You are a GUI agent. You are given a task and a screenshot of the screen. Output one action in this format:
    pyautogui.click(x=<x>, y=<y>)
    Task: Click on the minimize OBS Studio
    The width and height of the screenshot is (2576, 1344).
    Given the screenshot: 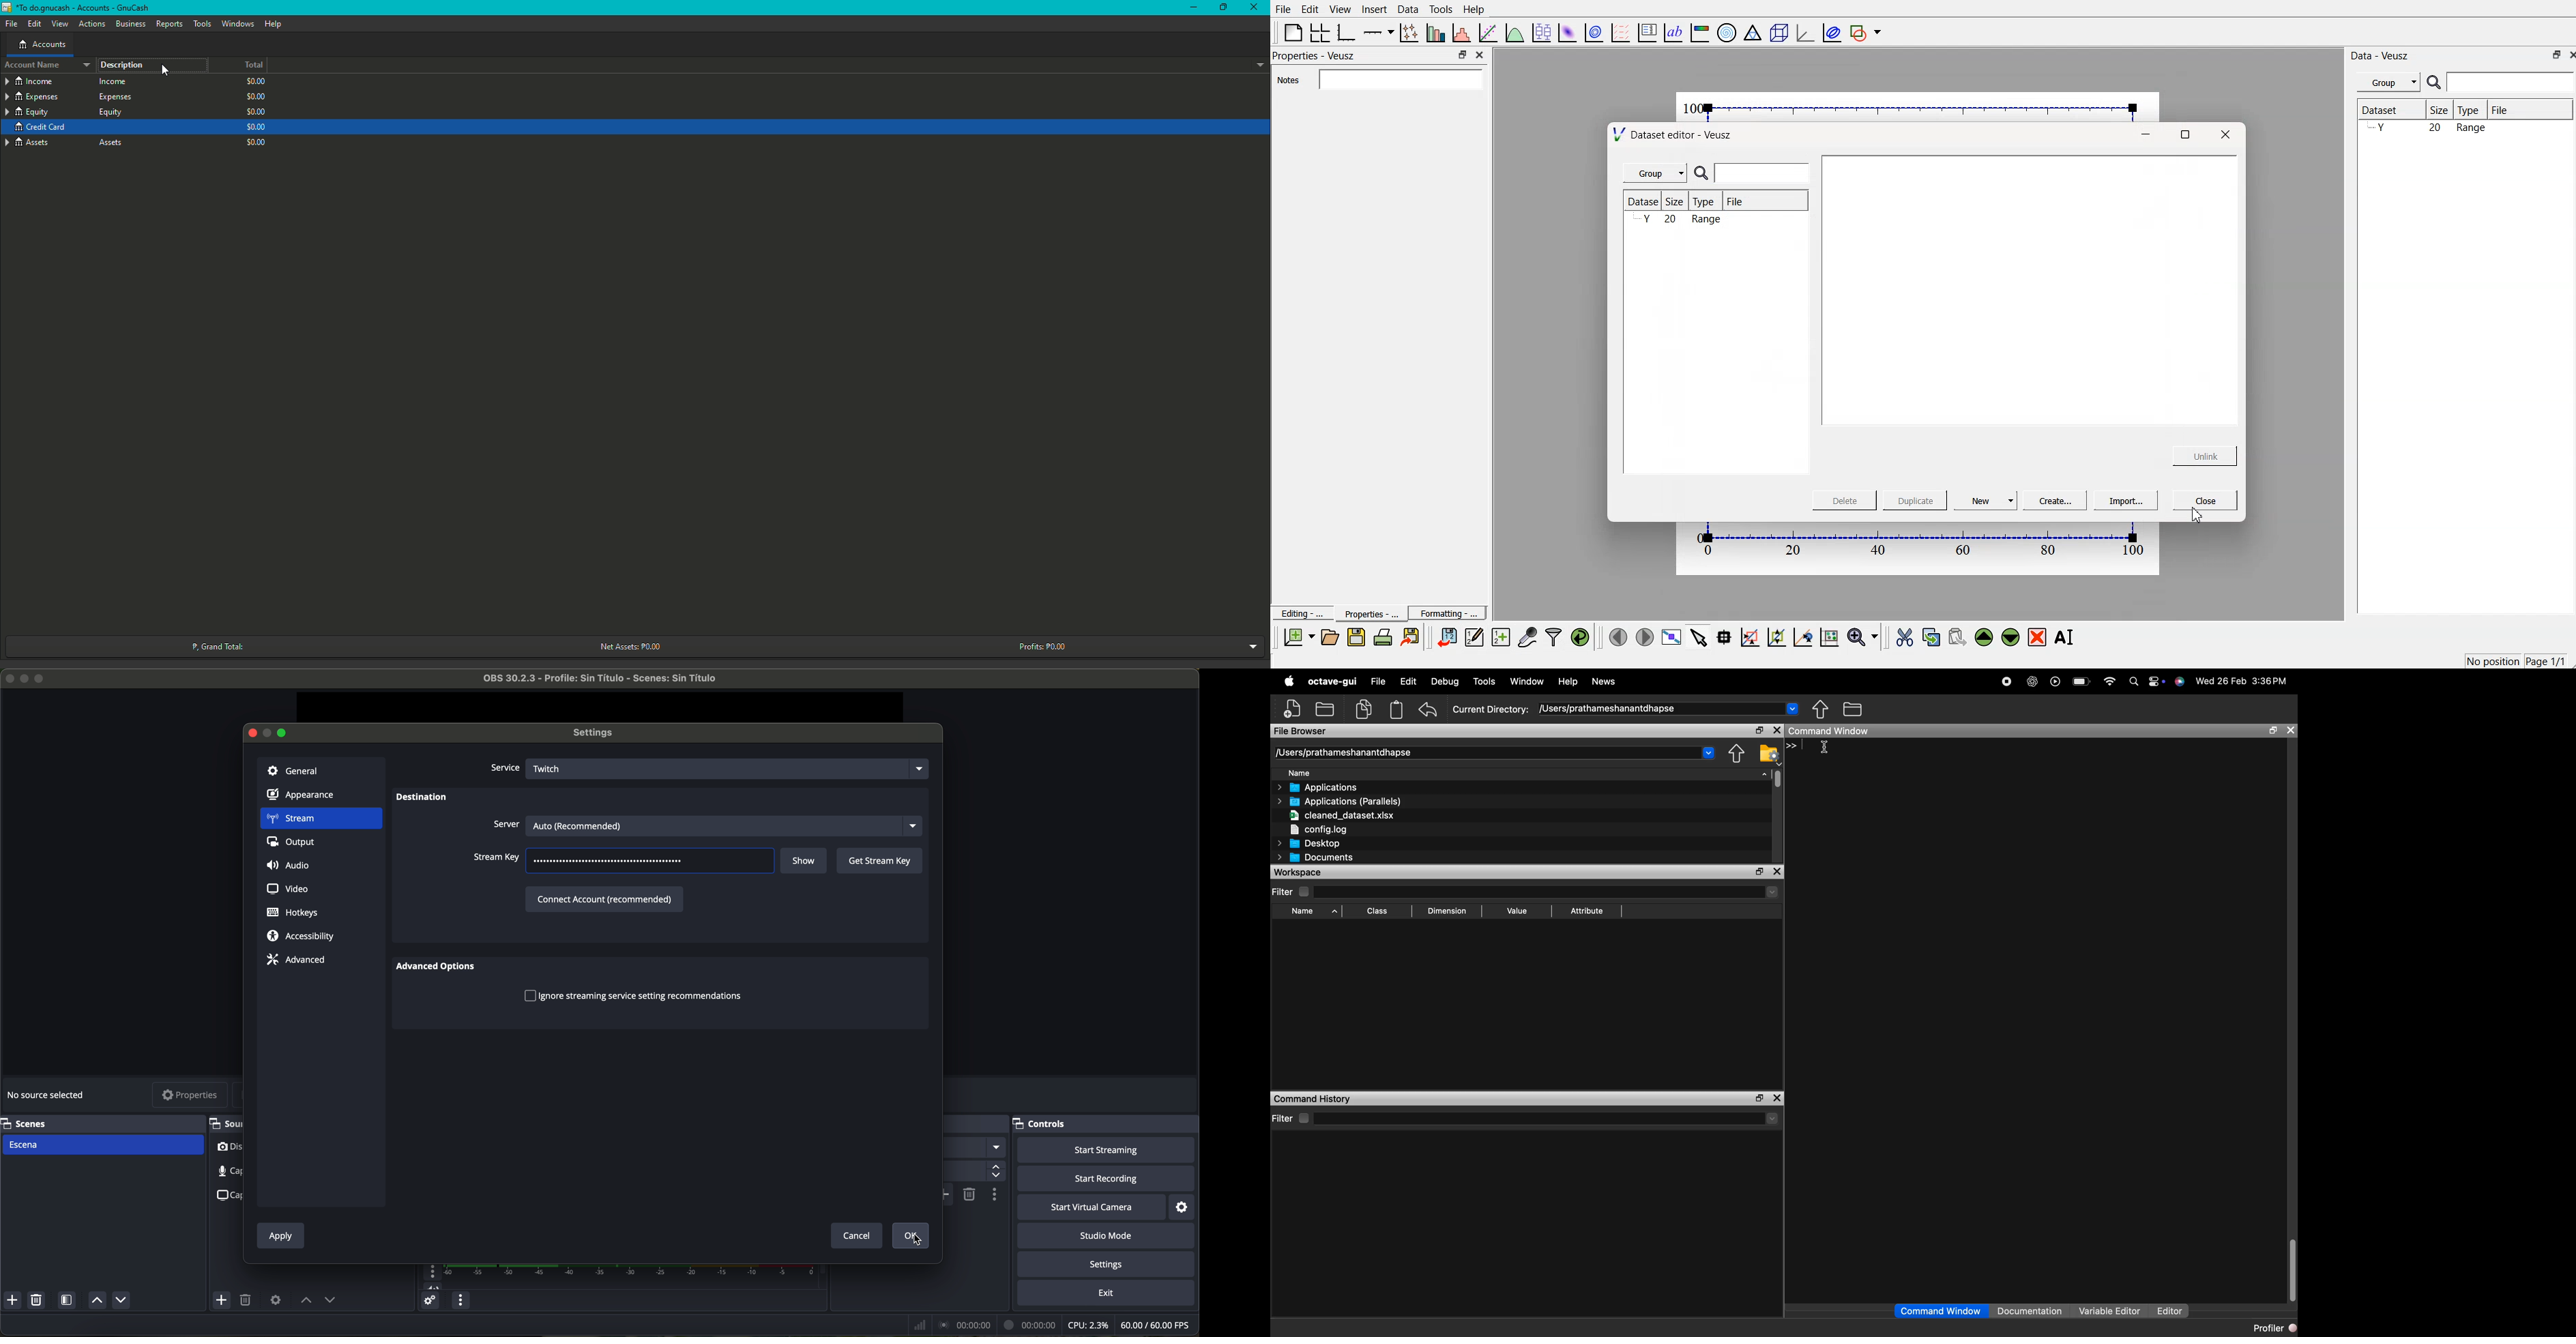 What is the action you would take?
    pyautogui.click(x=26, y=677)
    